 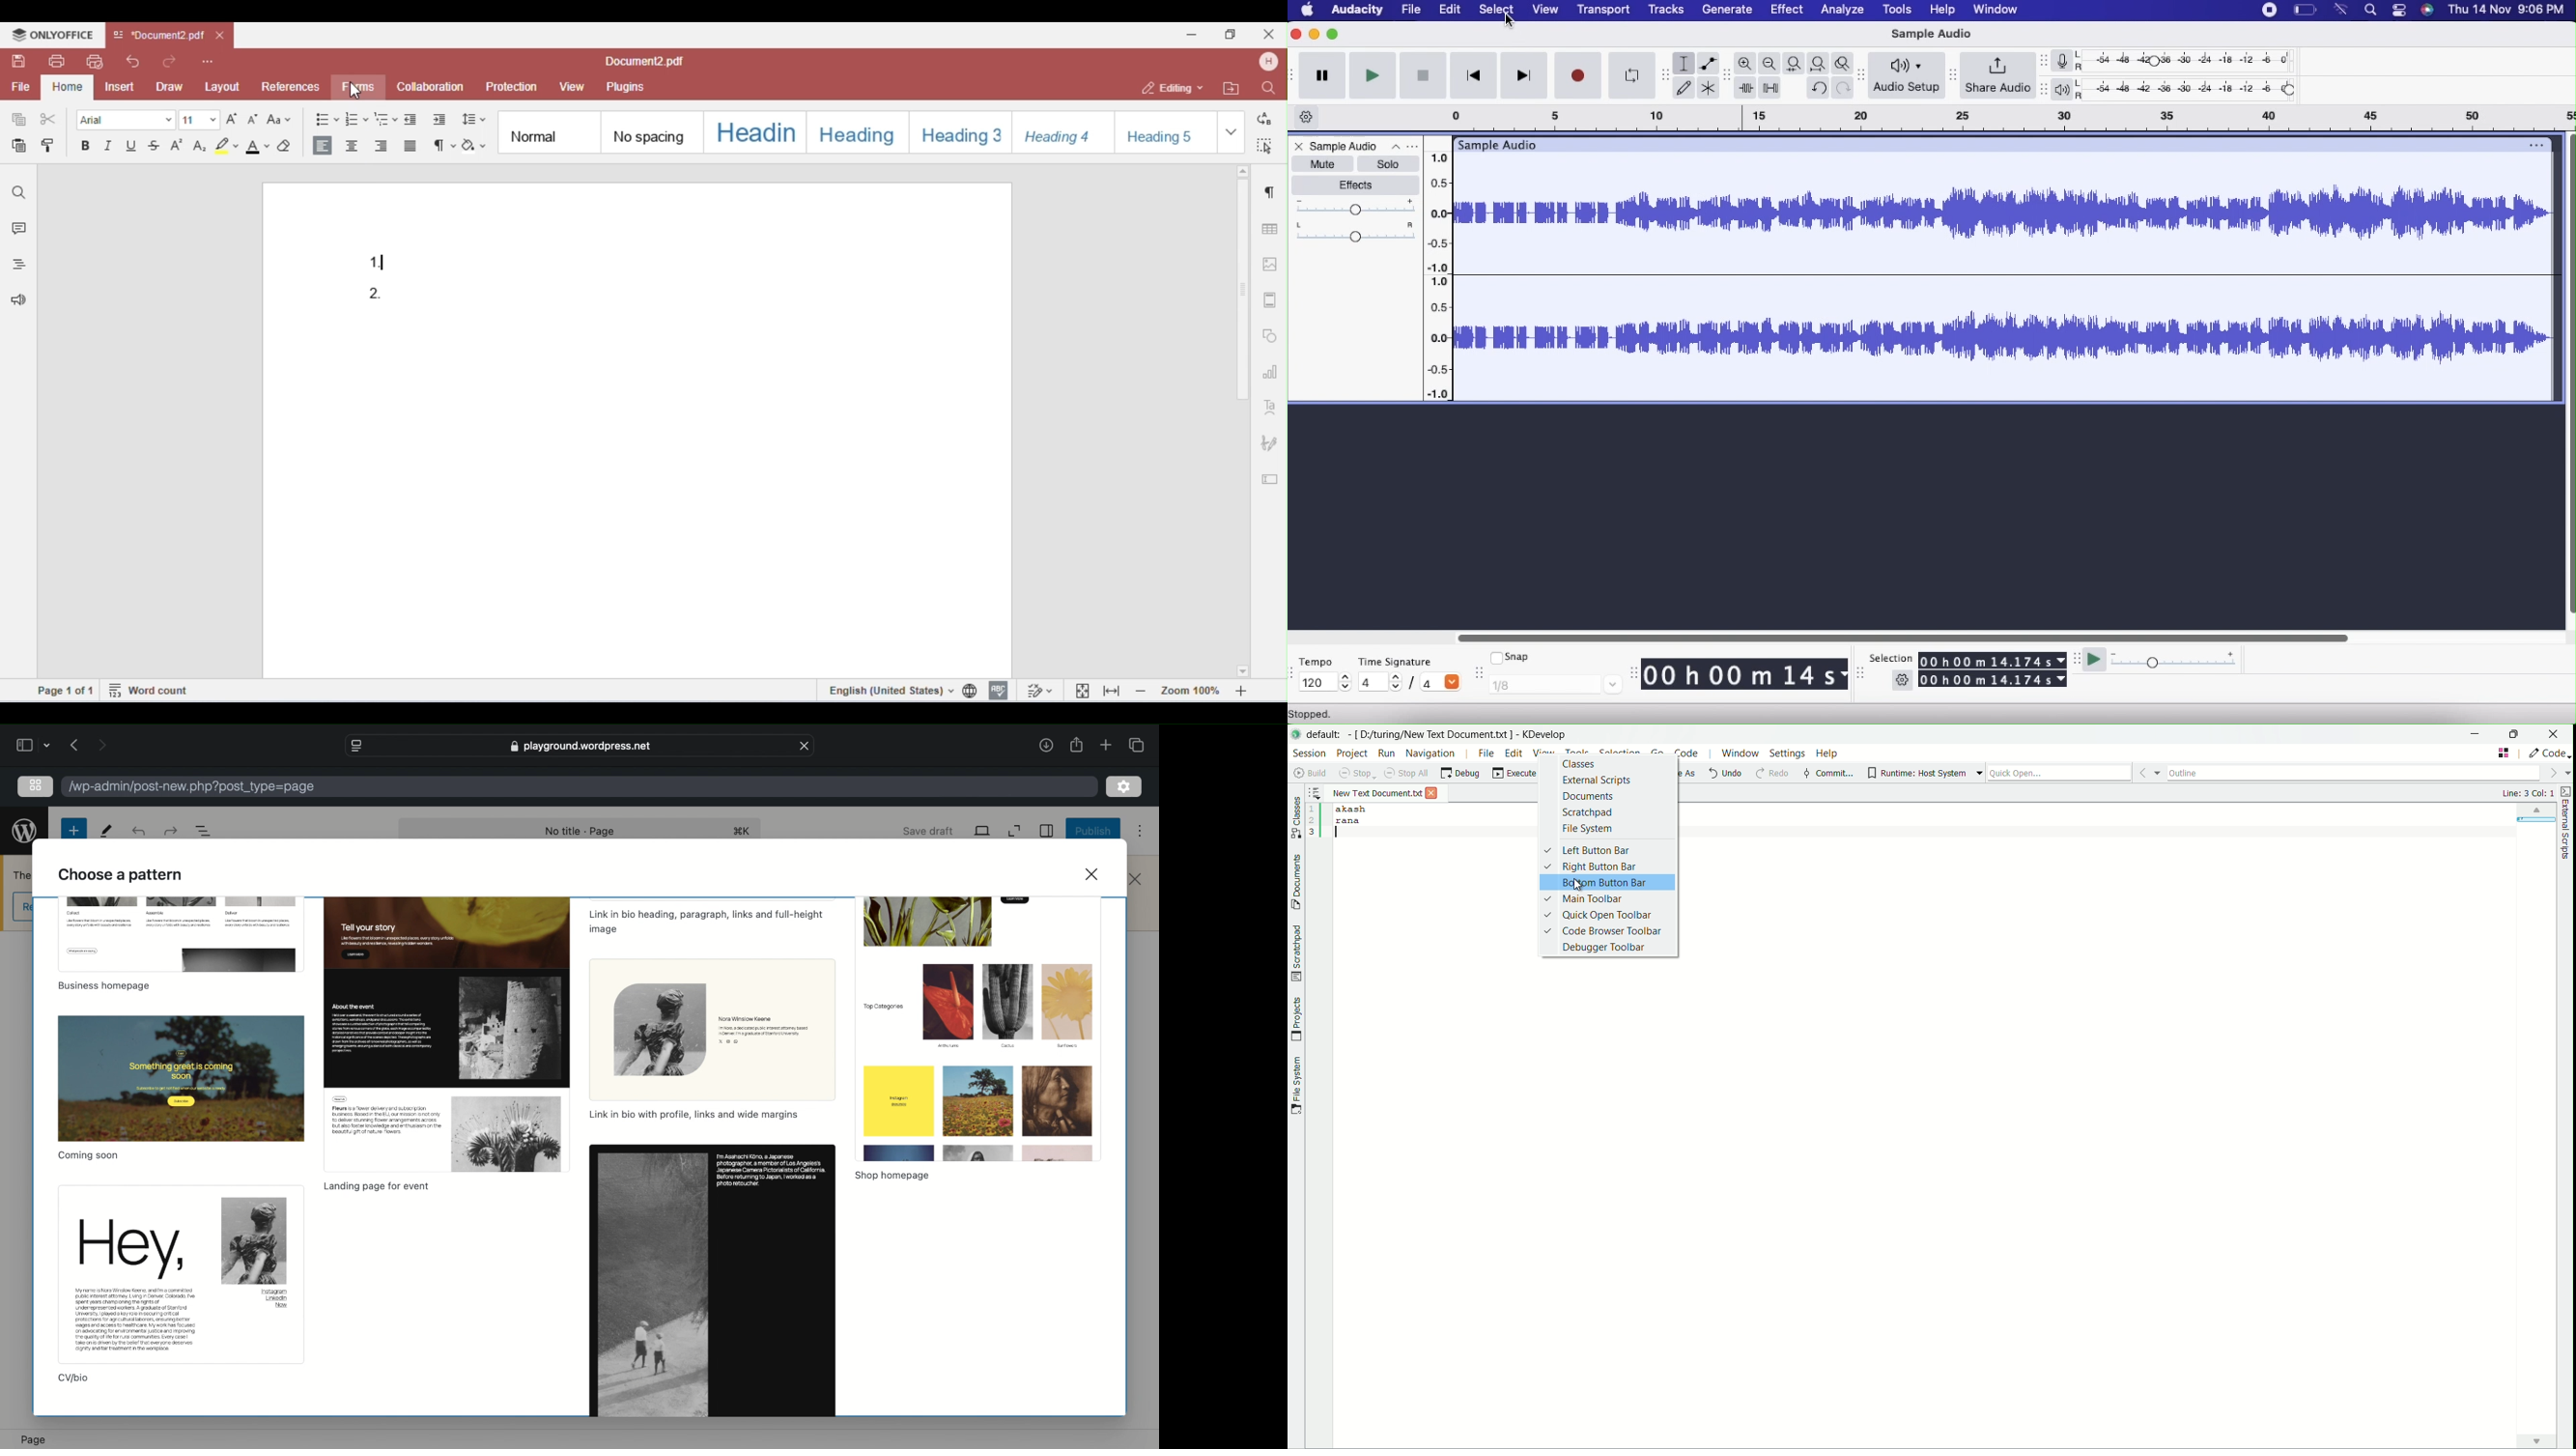 I want to click on new tab, so click(x=1105, y=745).